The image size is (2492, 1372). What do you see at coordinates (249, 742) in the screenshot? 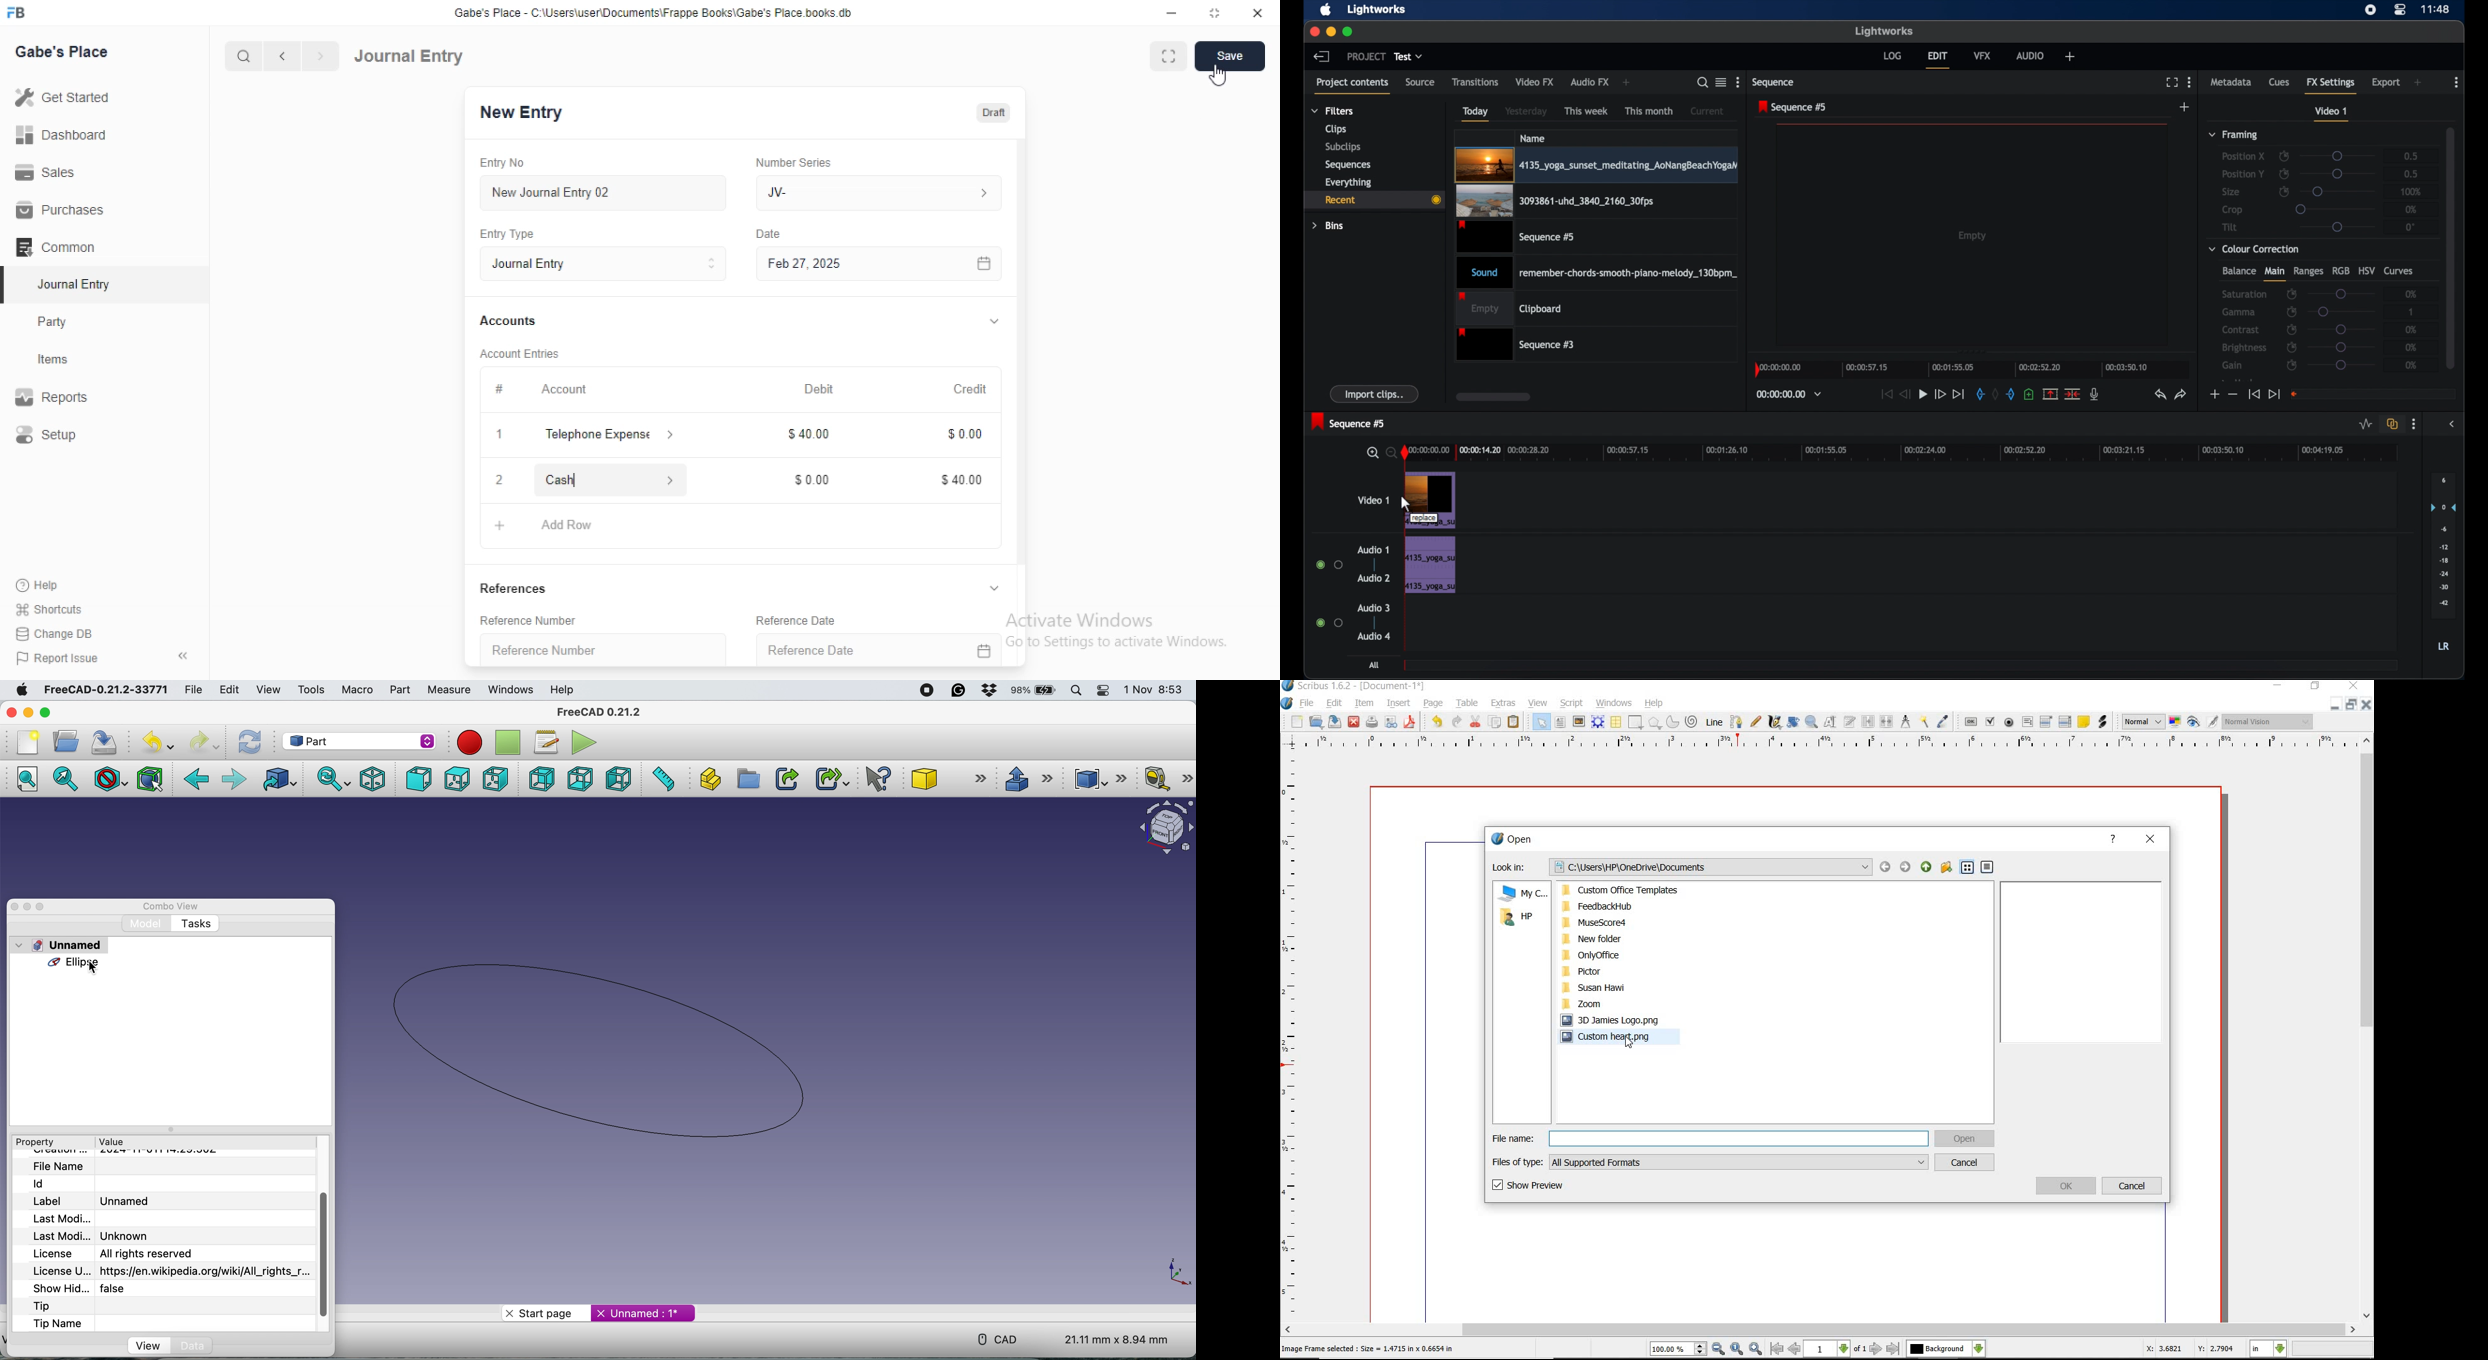
I see `refresh` at bounding box center [249, 742].